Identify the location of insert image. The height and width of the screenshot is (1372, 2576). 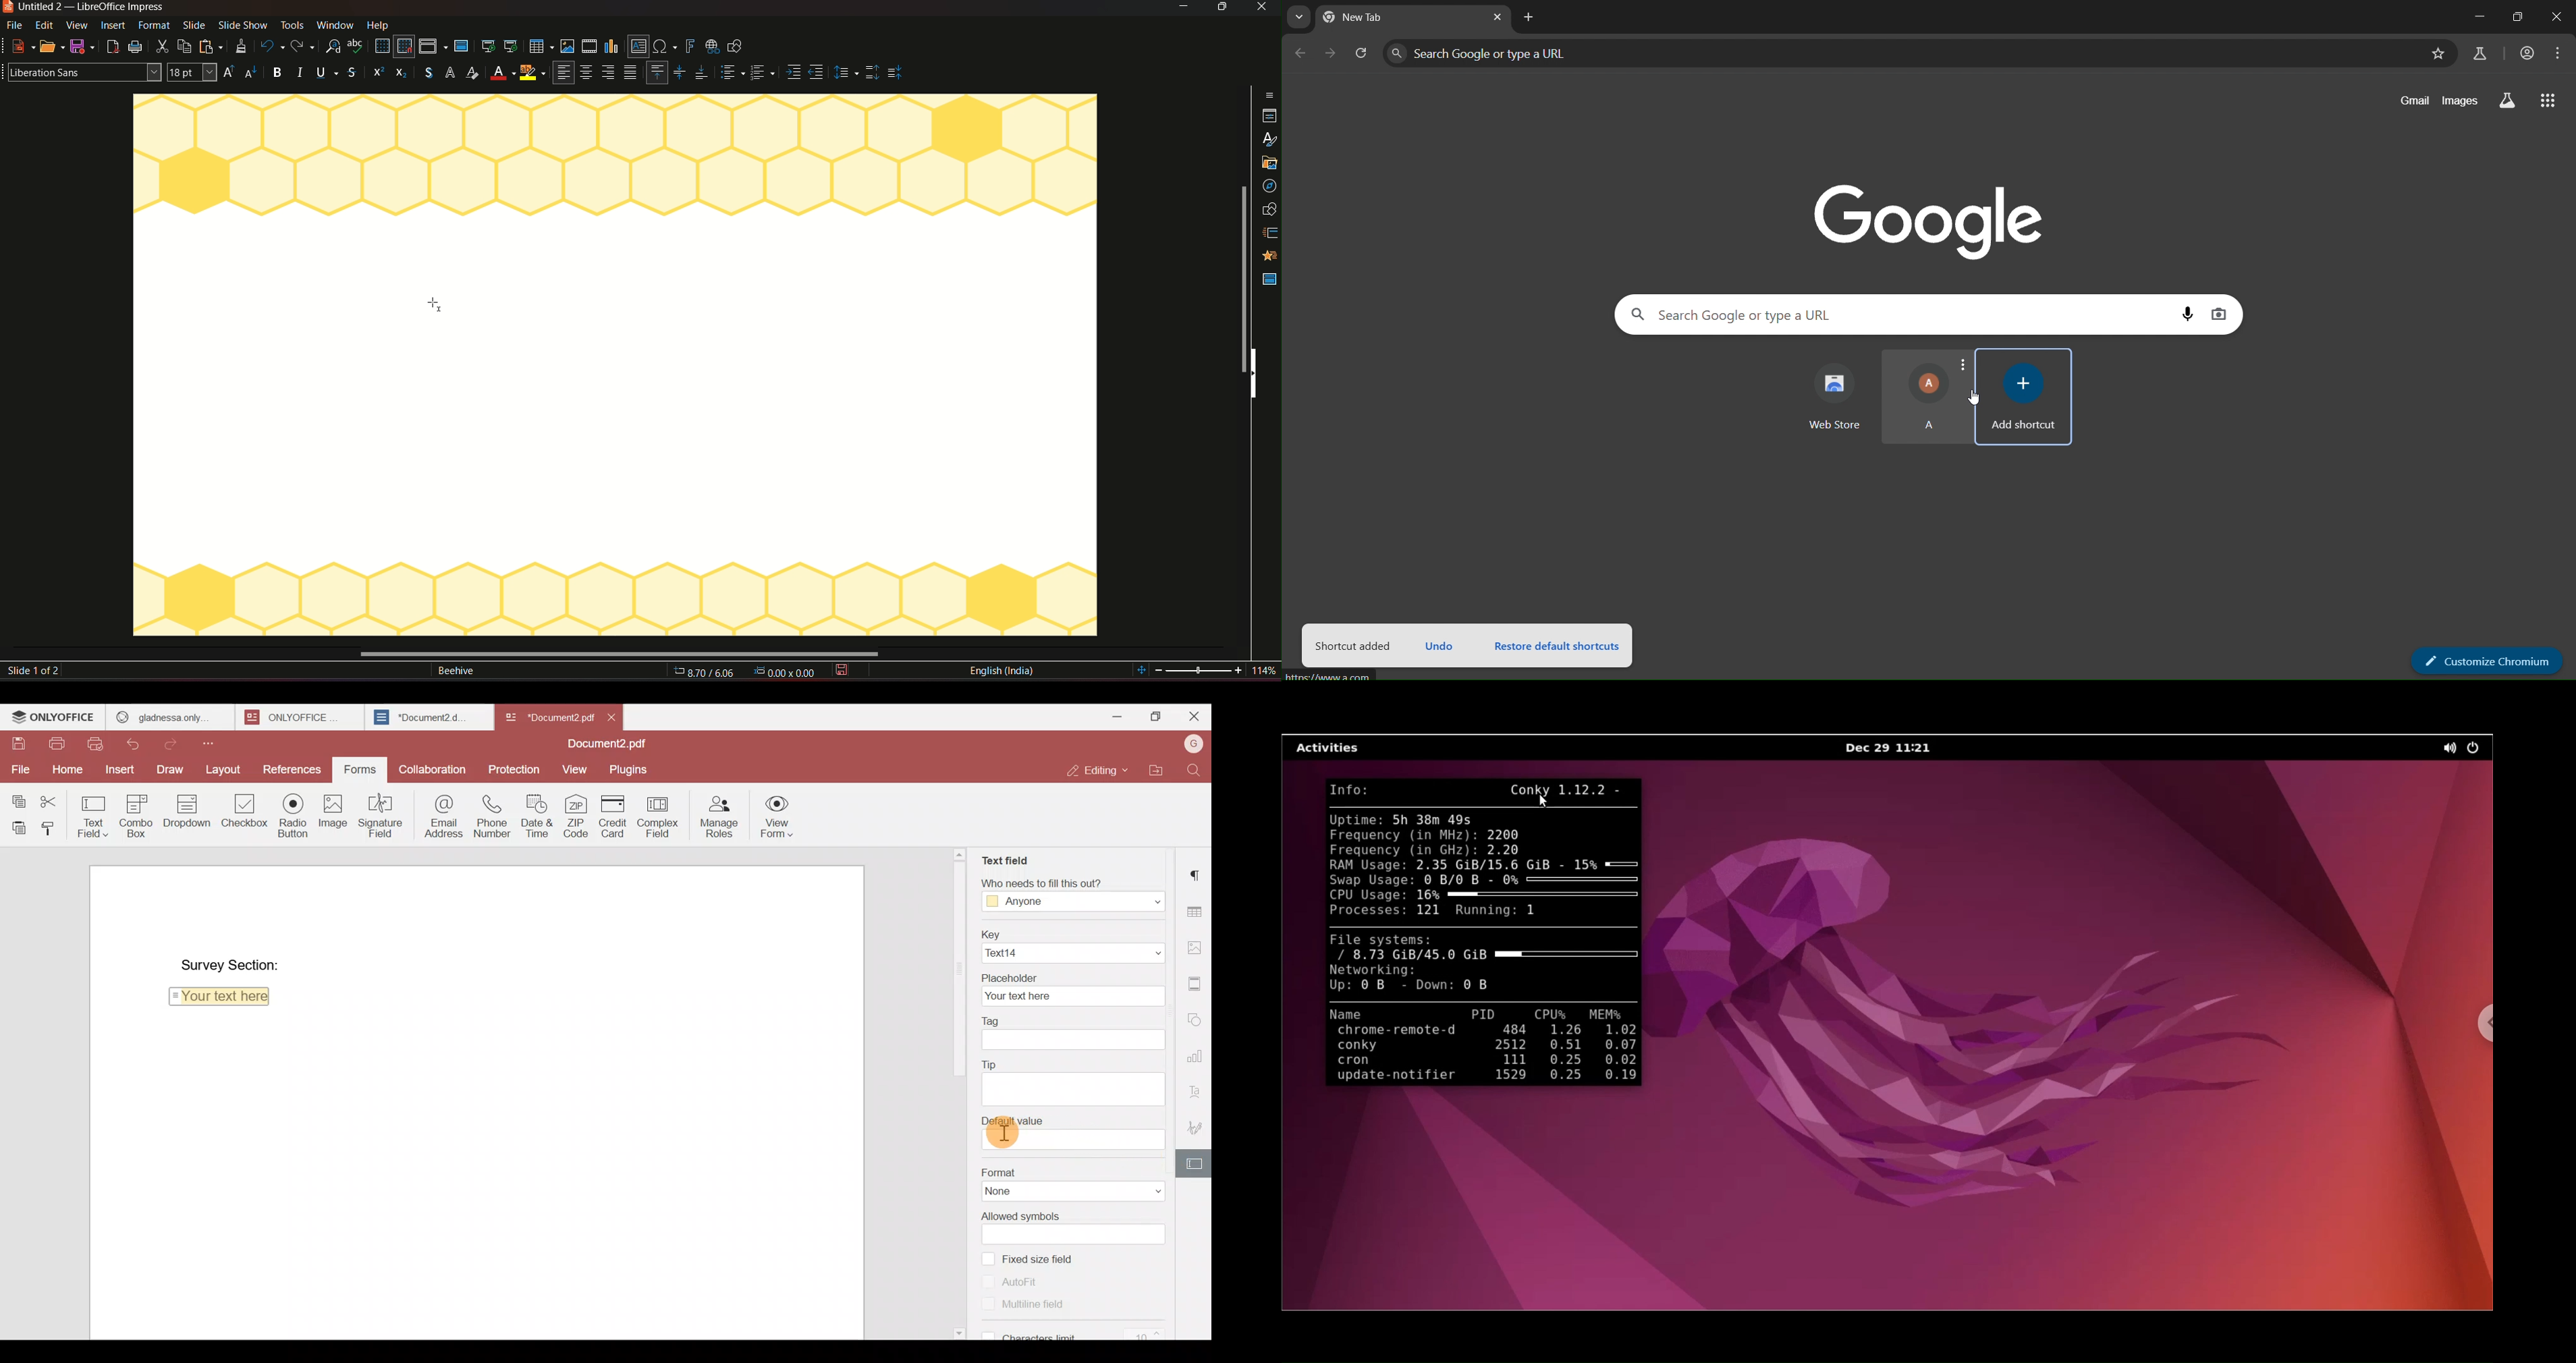
(567, 46).